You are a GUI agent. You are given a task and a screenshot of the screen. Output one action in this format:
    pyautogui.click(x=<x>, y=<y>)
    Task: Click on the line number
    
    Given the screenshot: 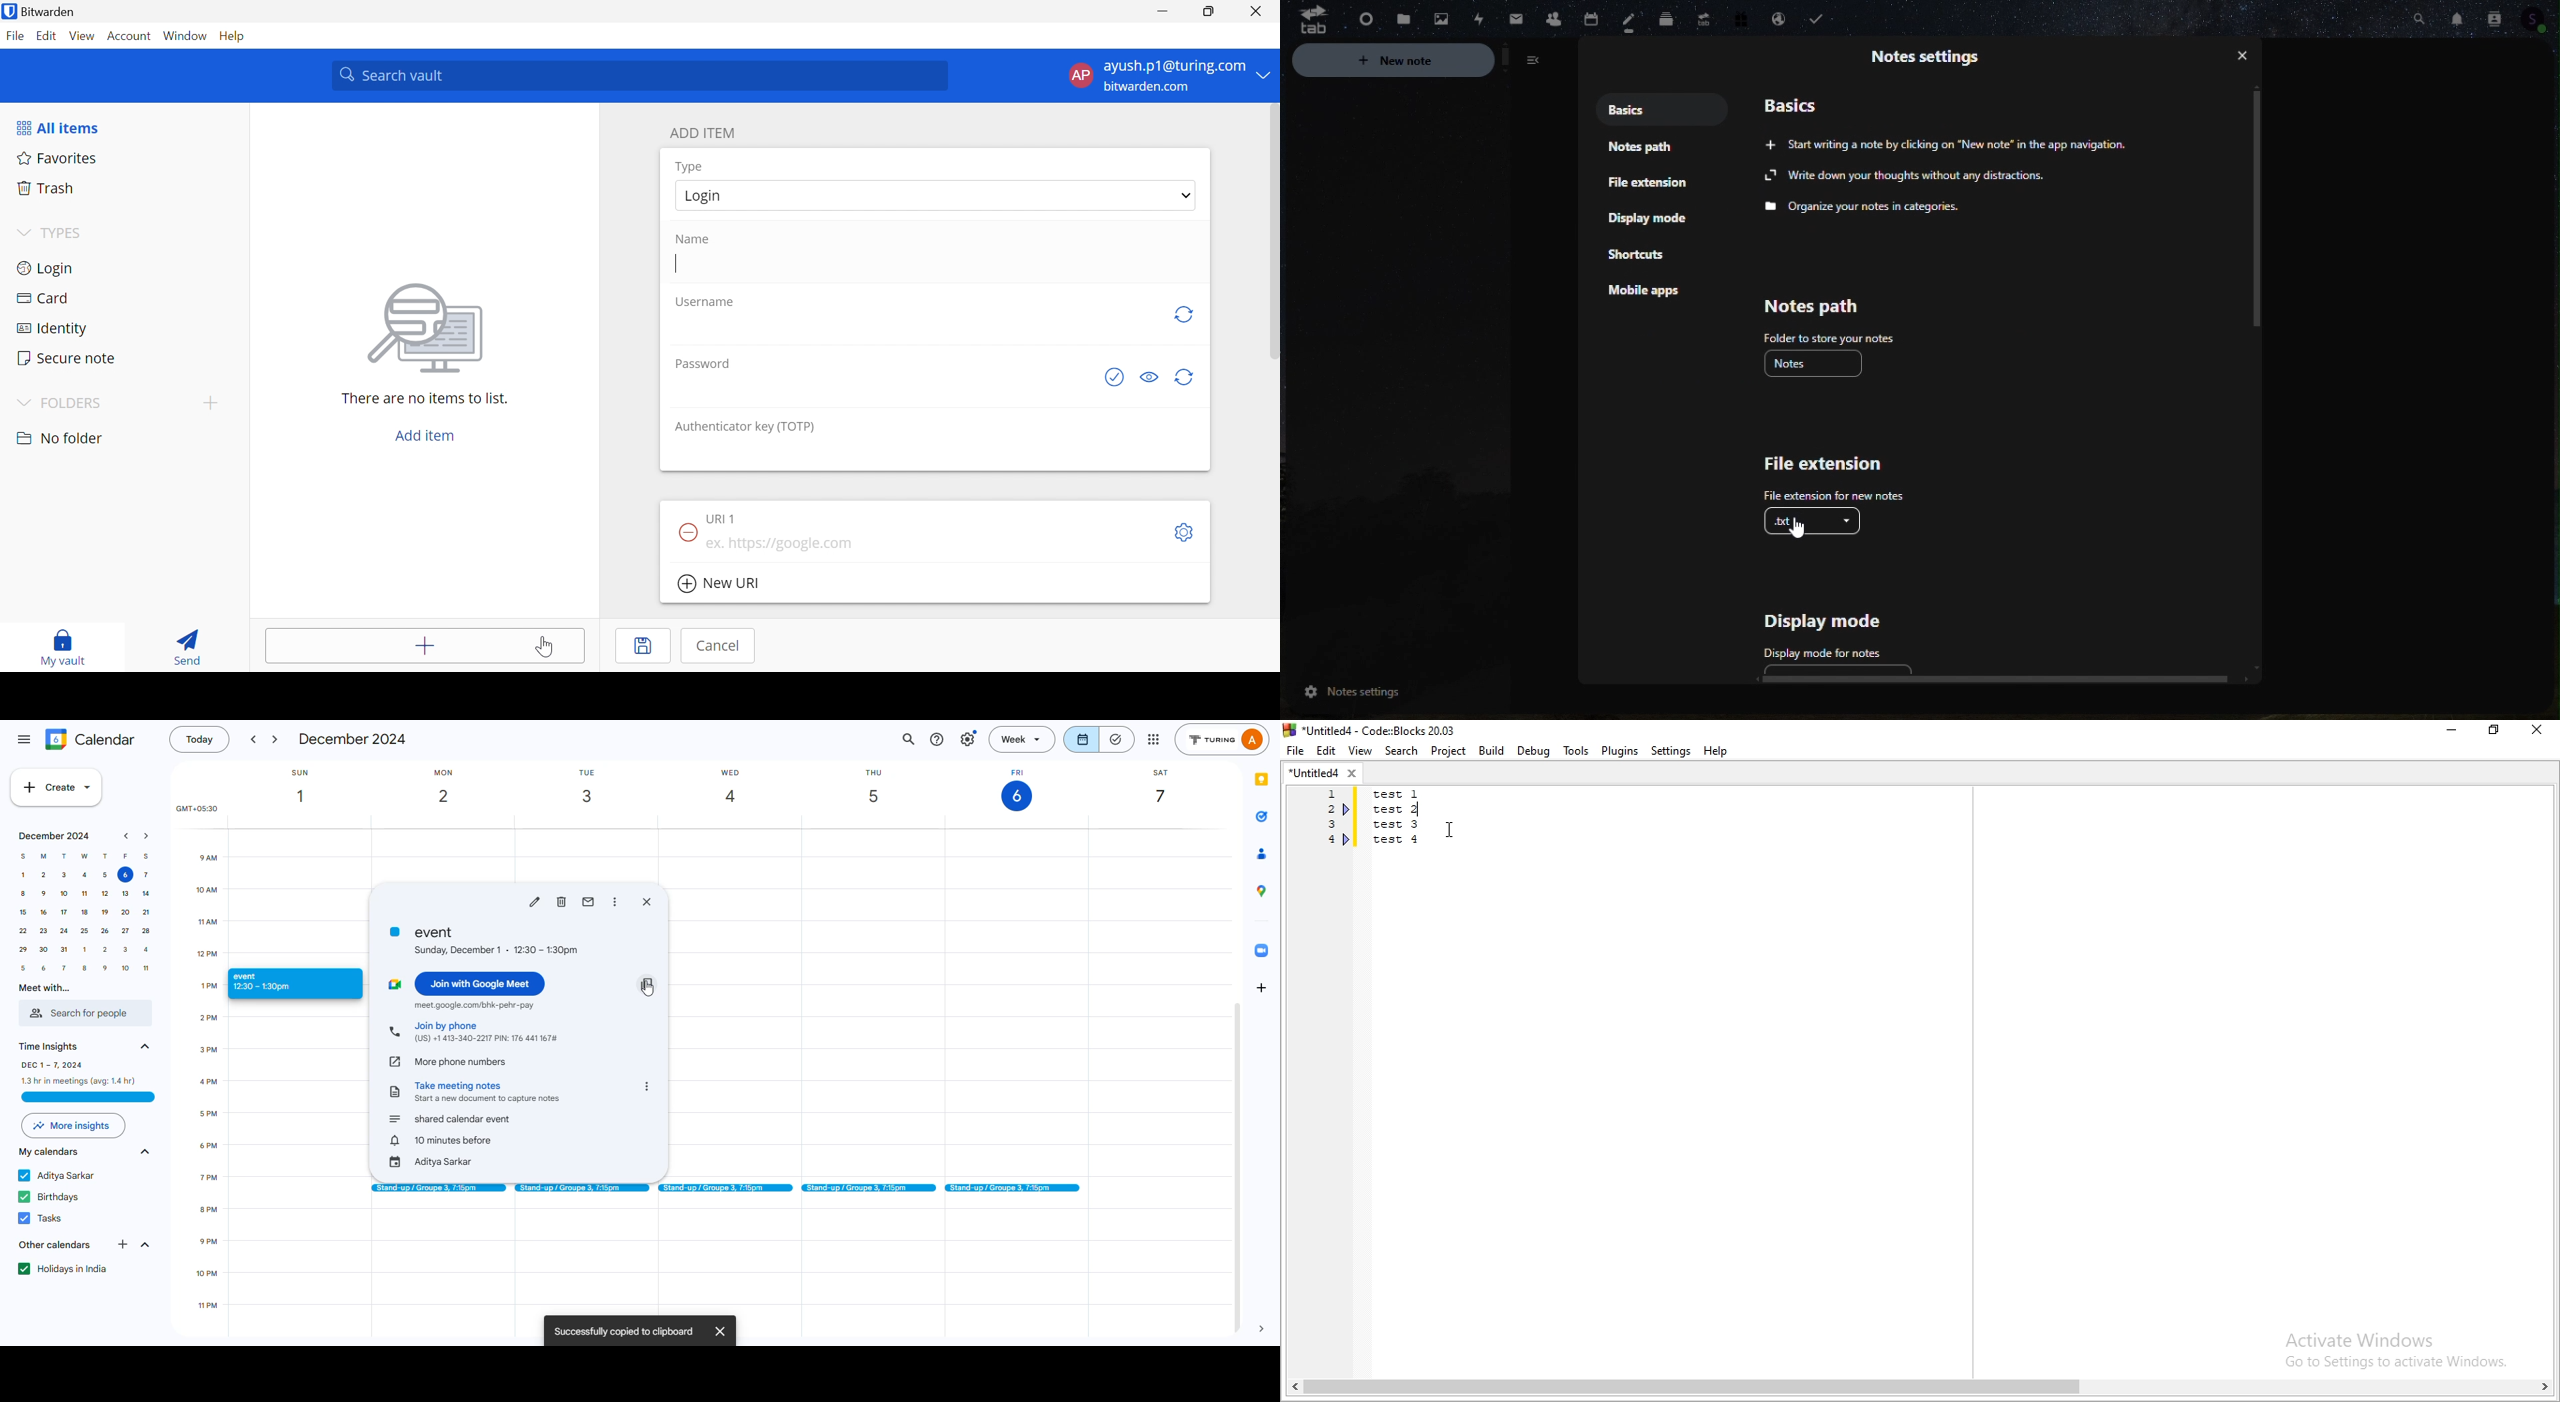 What is the action you would take?
    pyautogui.click(x=1327, y=820)
    